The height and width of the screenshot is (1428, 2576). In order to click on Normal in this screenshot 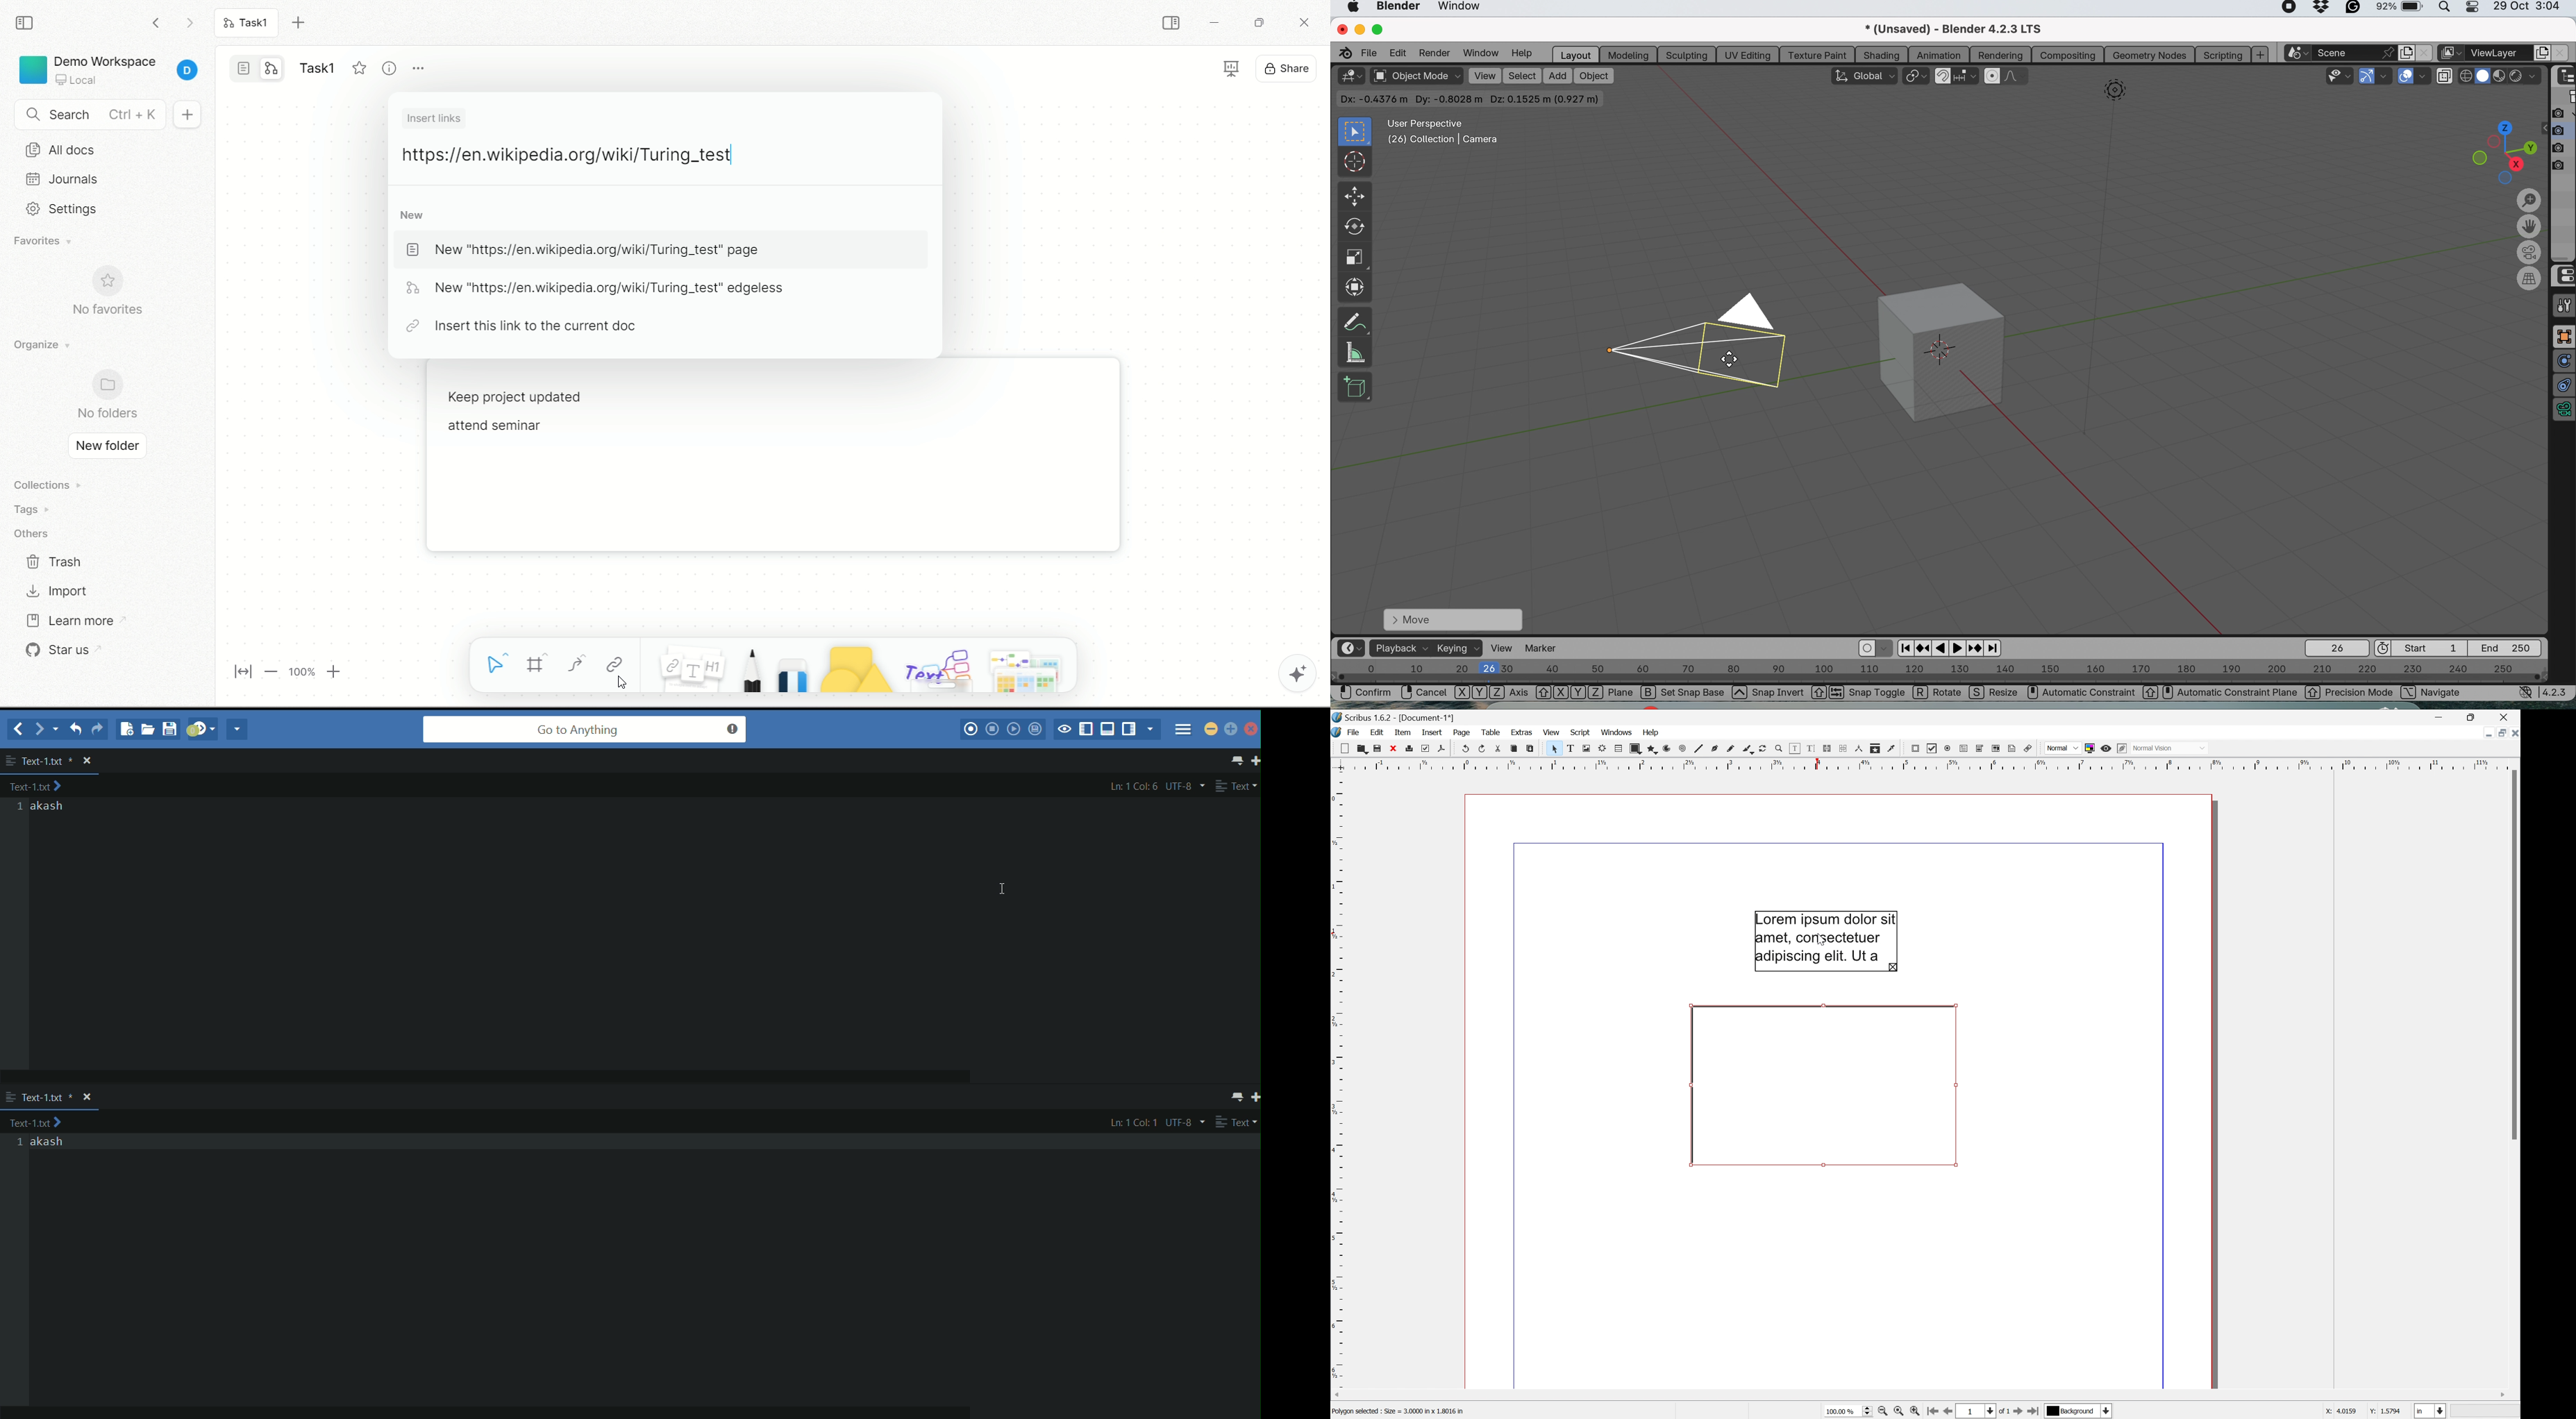, I will do `click(2062, 747)`.